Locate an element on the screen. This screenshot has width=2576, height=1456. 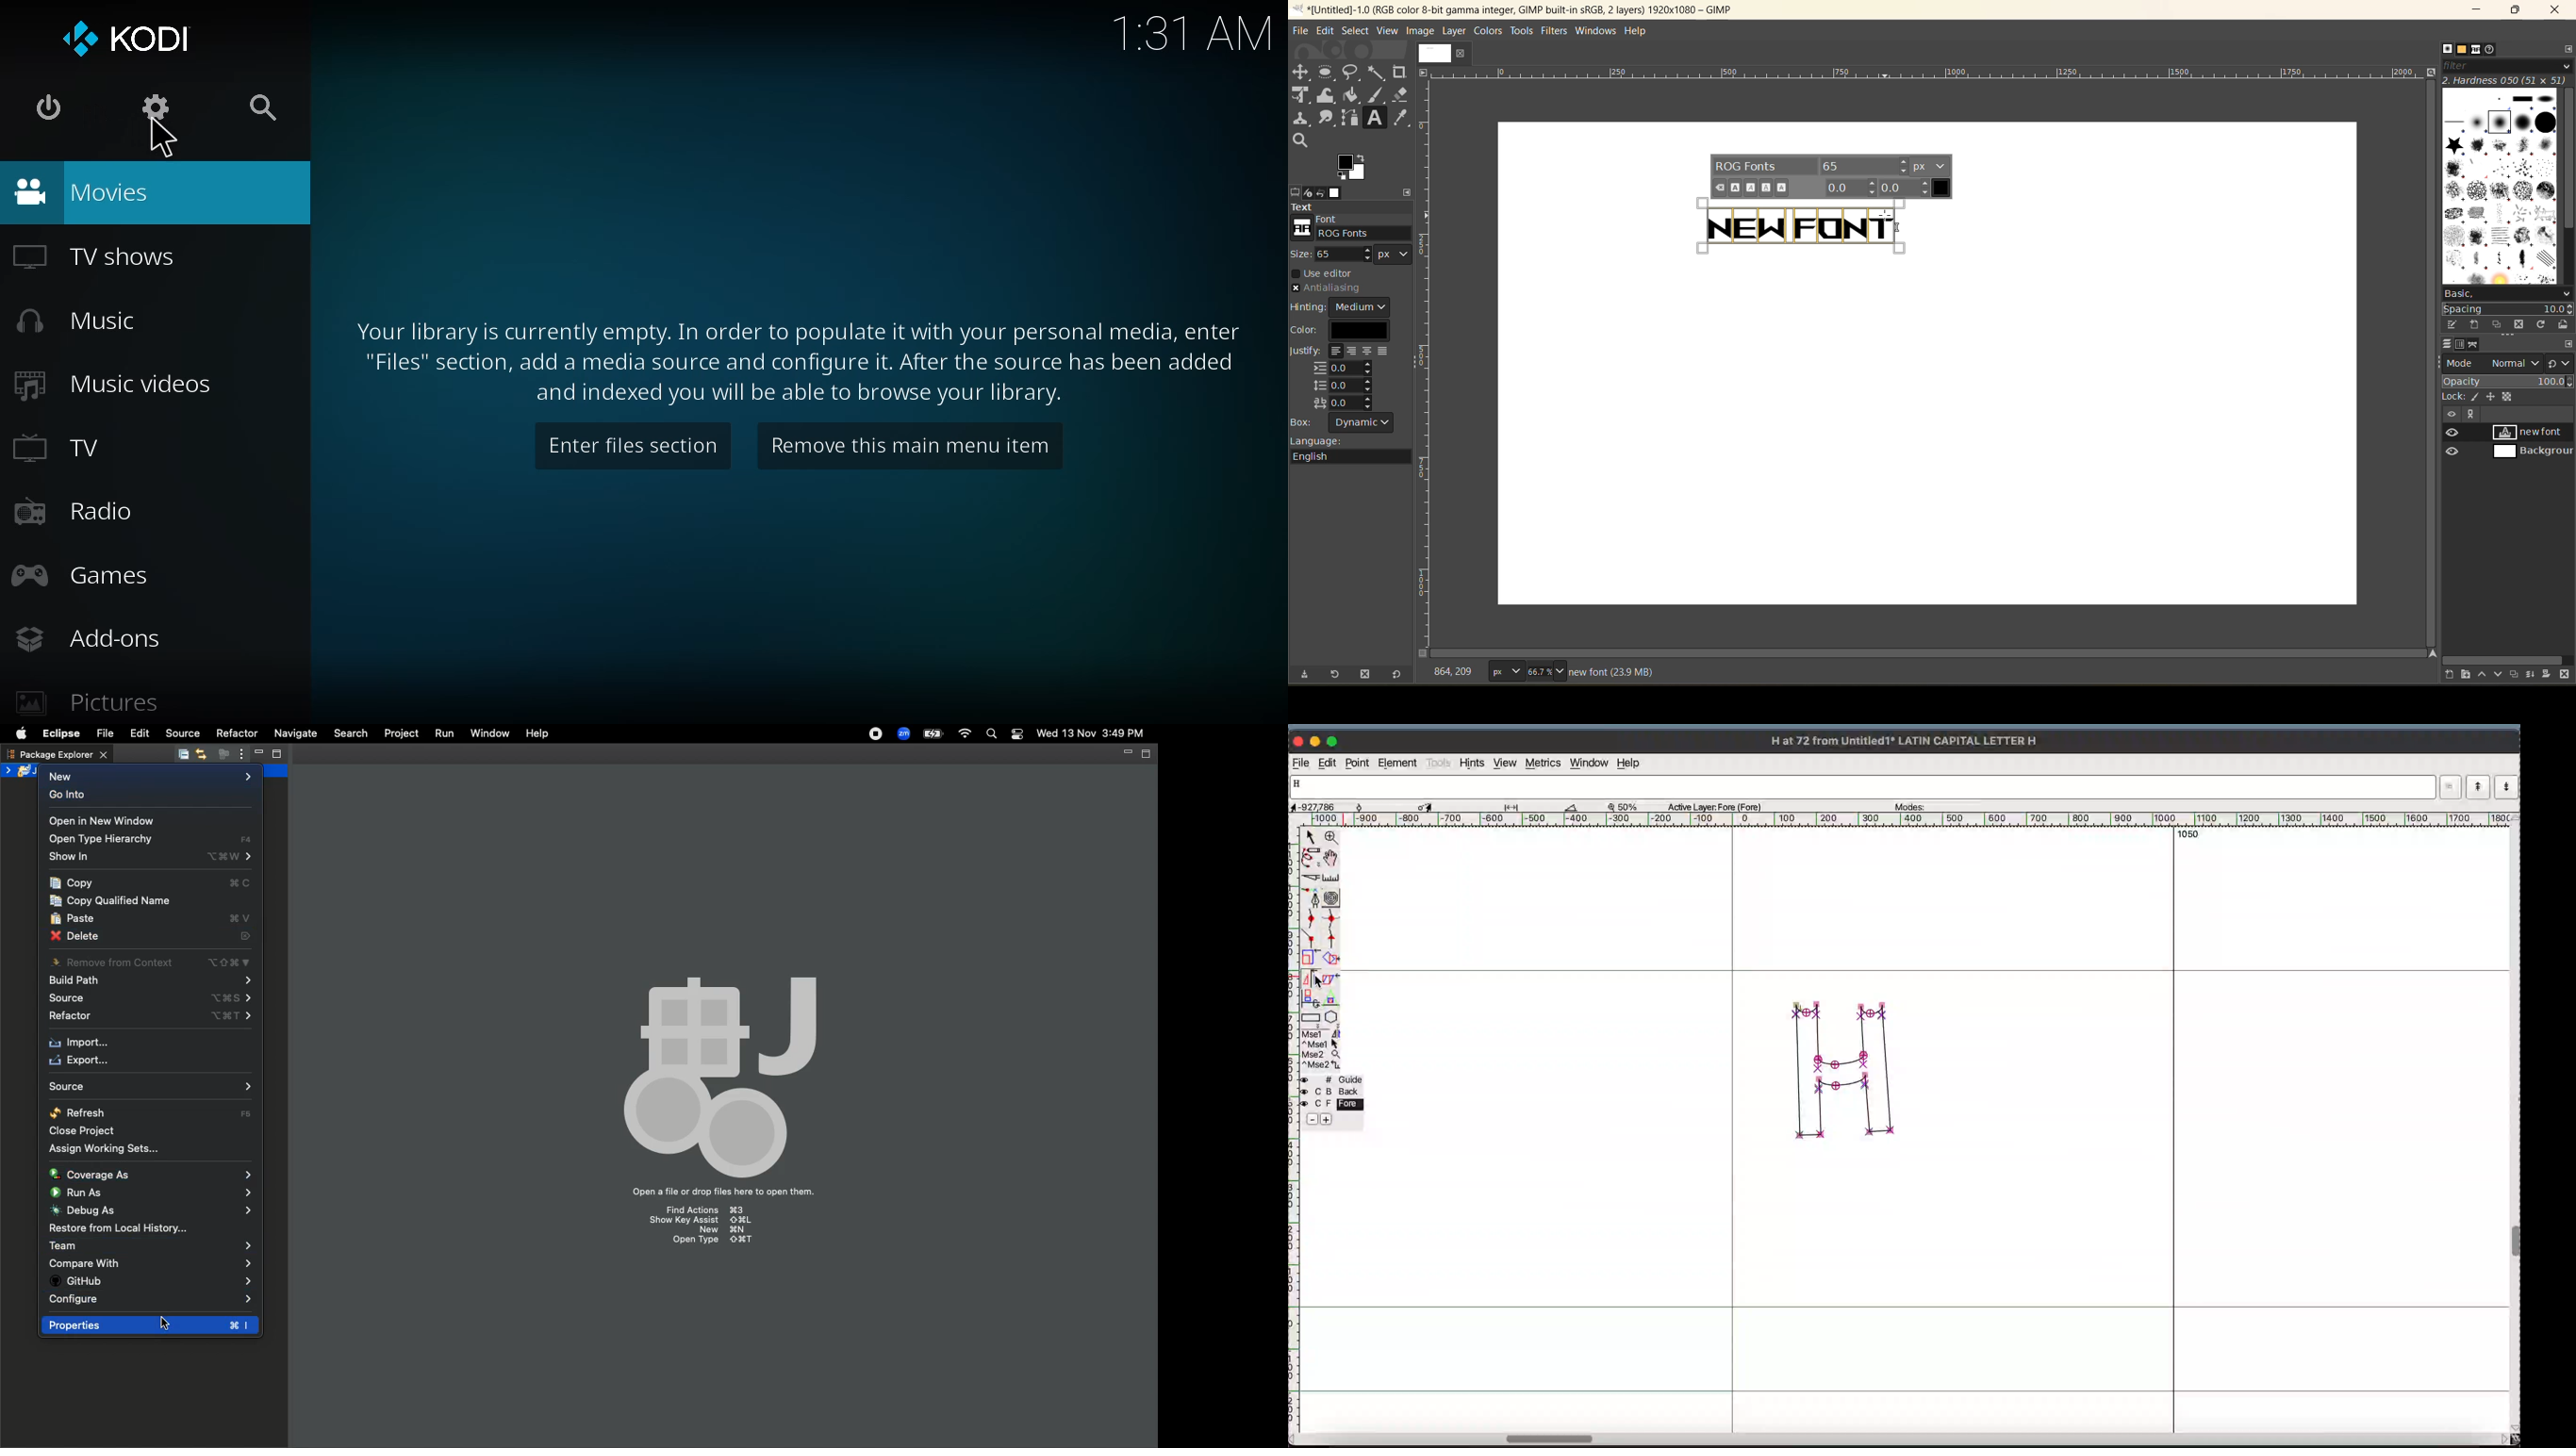
metrics is located at coordinates (1542, 762).